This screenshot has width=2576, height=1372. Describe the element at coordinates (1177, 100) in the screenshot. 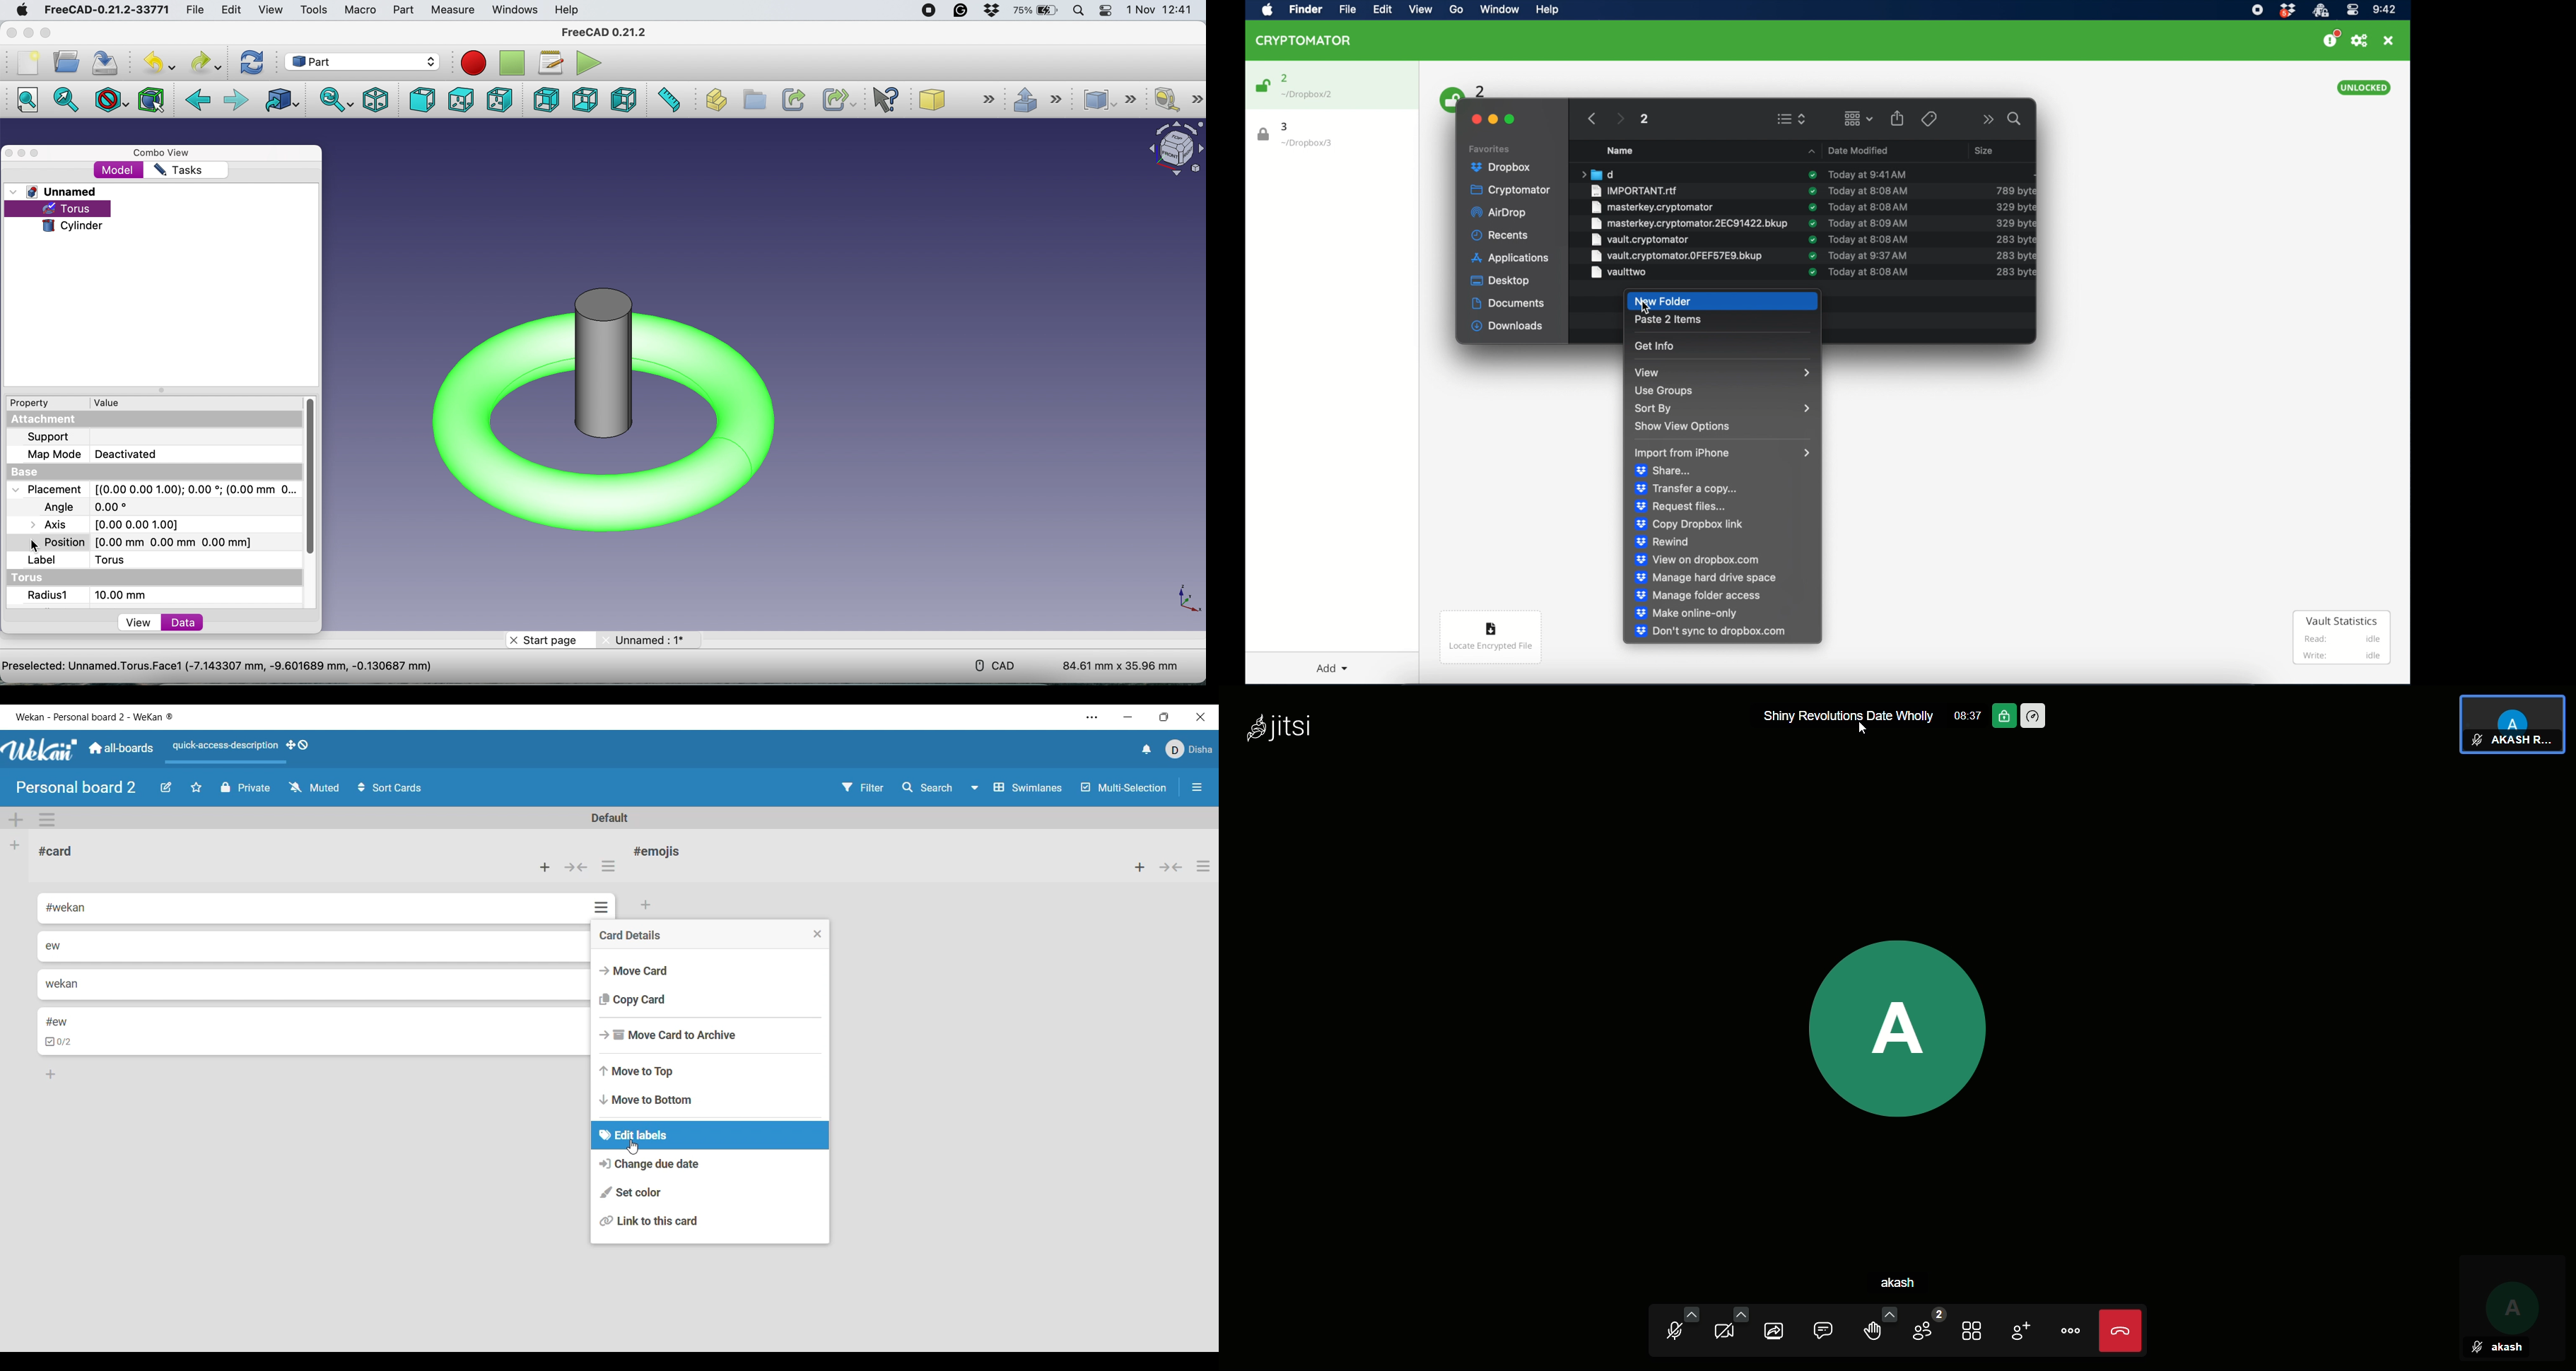

I see `measure linear` at that location.